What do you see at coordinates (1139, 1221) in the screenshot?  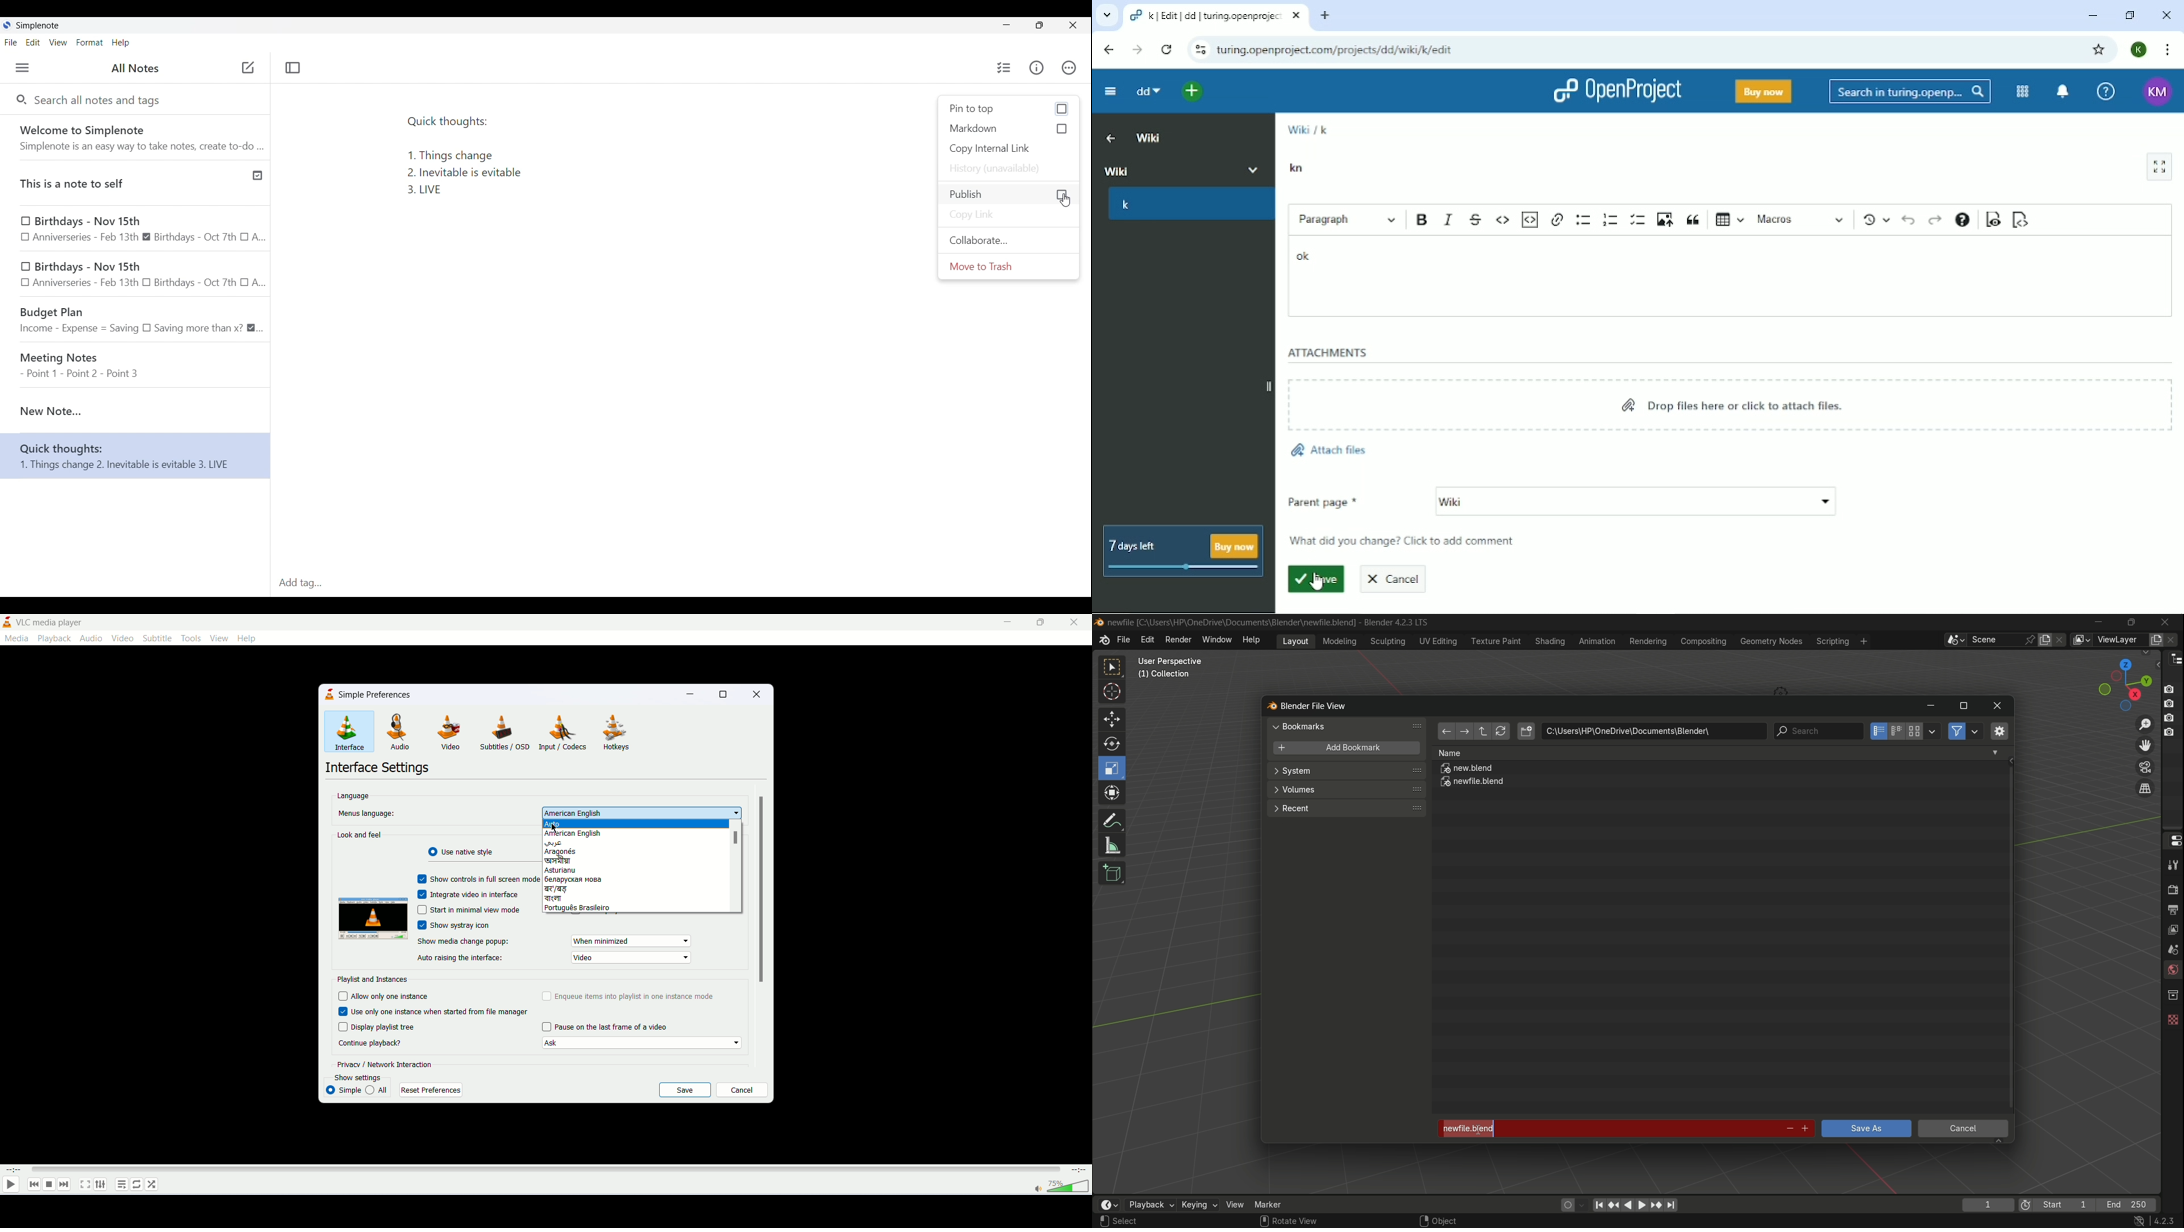 I see `Select` at bounding box center [1139, 1221].